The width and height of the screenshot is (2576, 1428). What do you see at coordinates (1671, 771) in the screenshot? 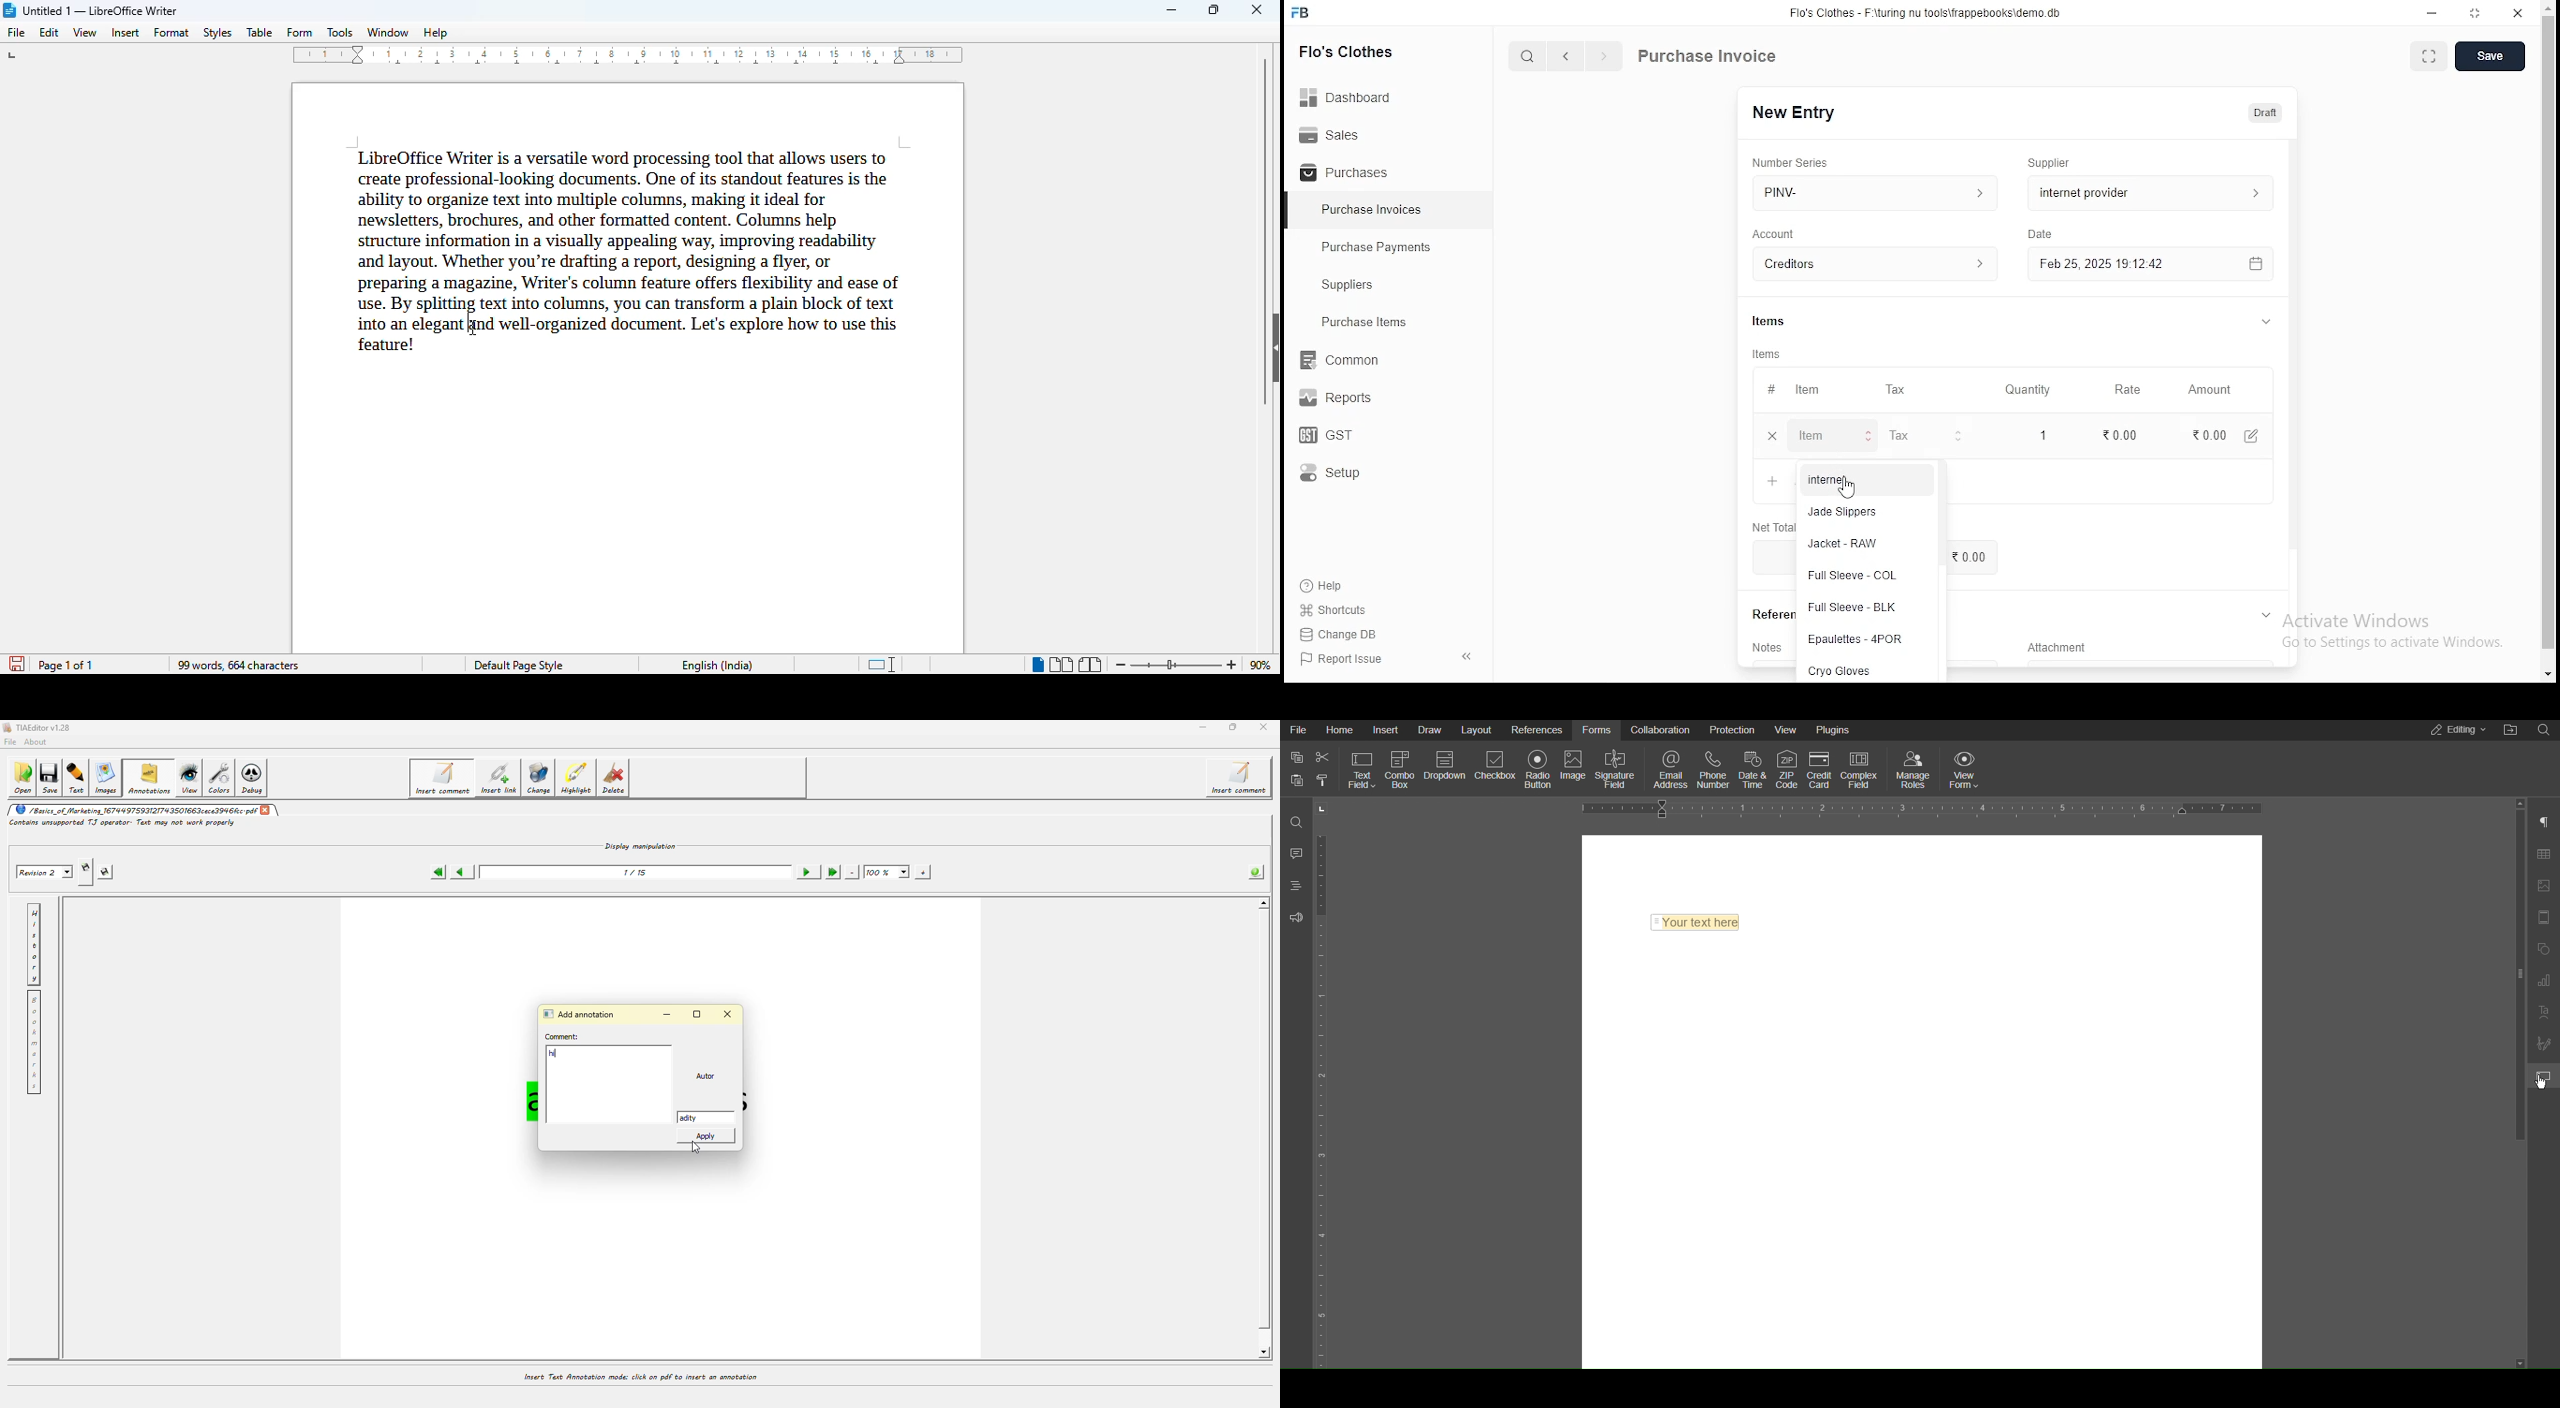
I see `Email Address` at bounding box center [1671, 771].